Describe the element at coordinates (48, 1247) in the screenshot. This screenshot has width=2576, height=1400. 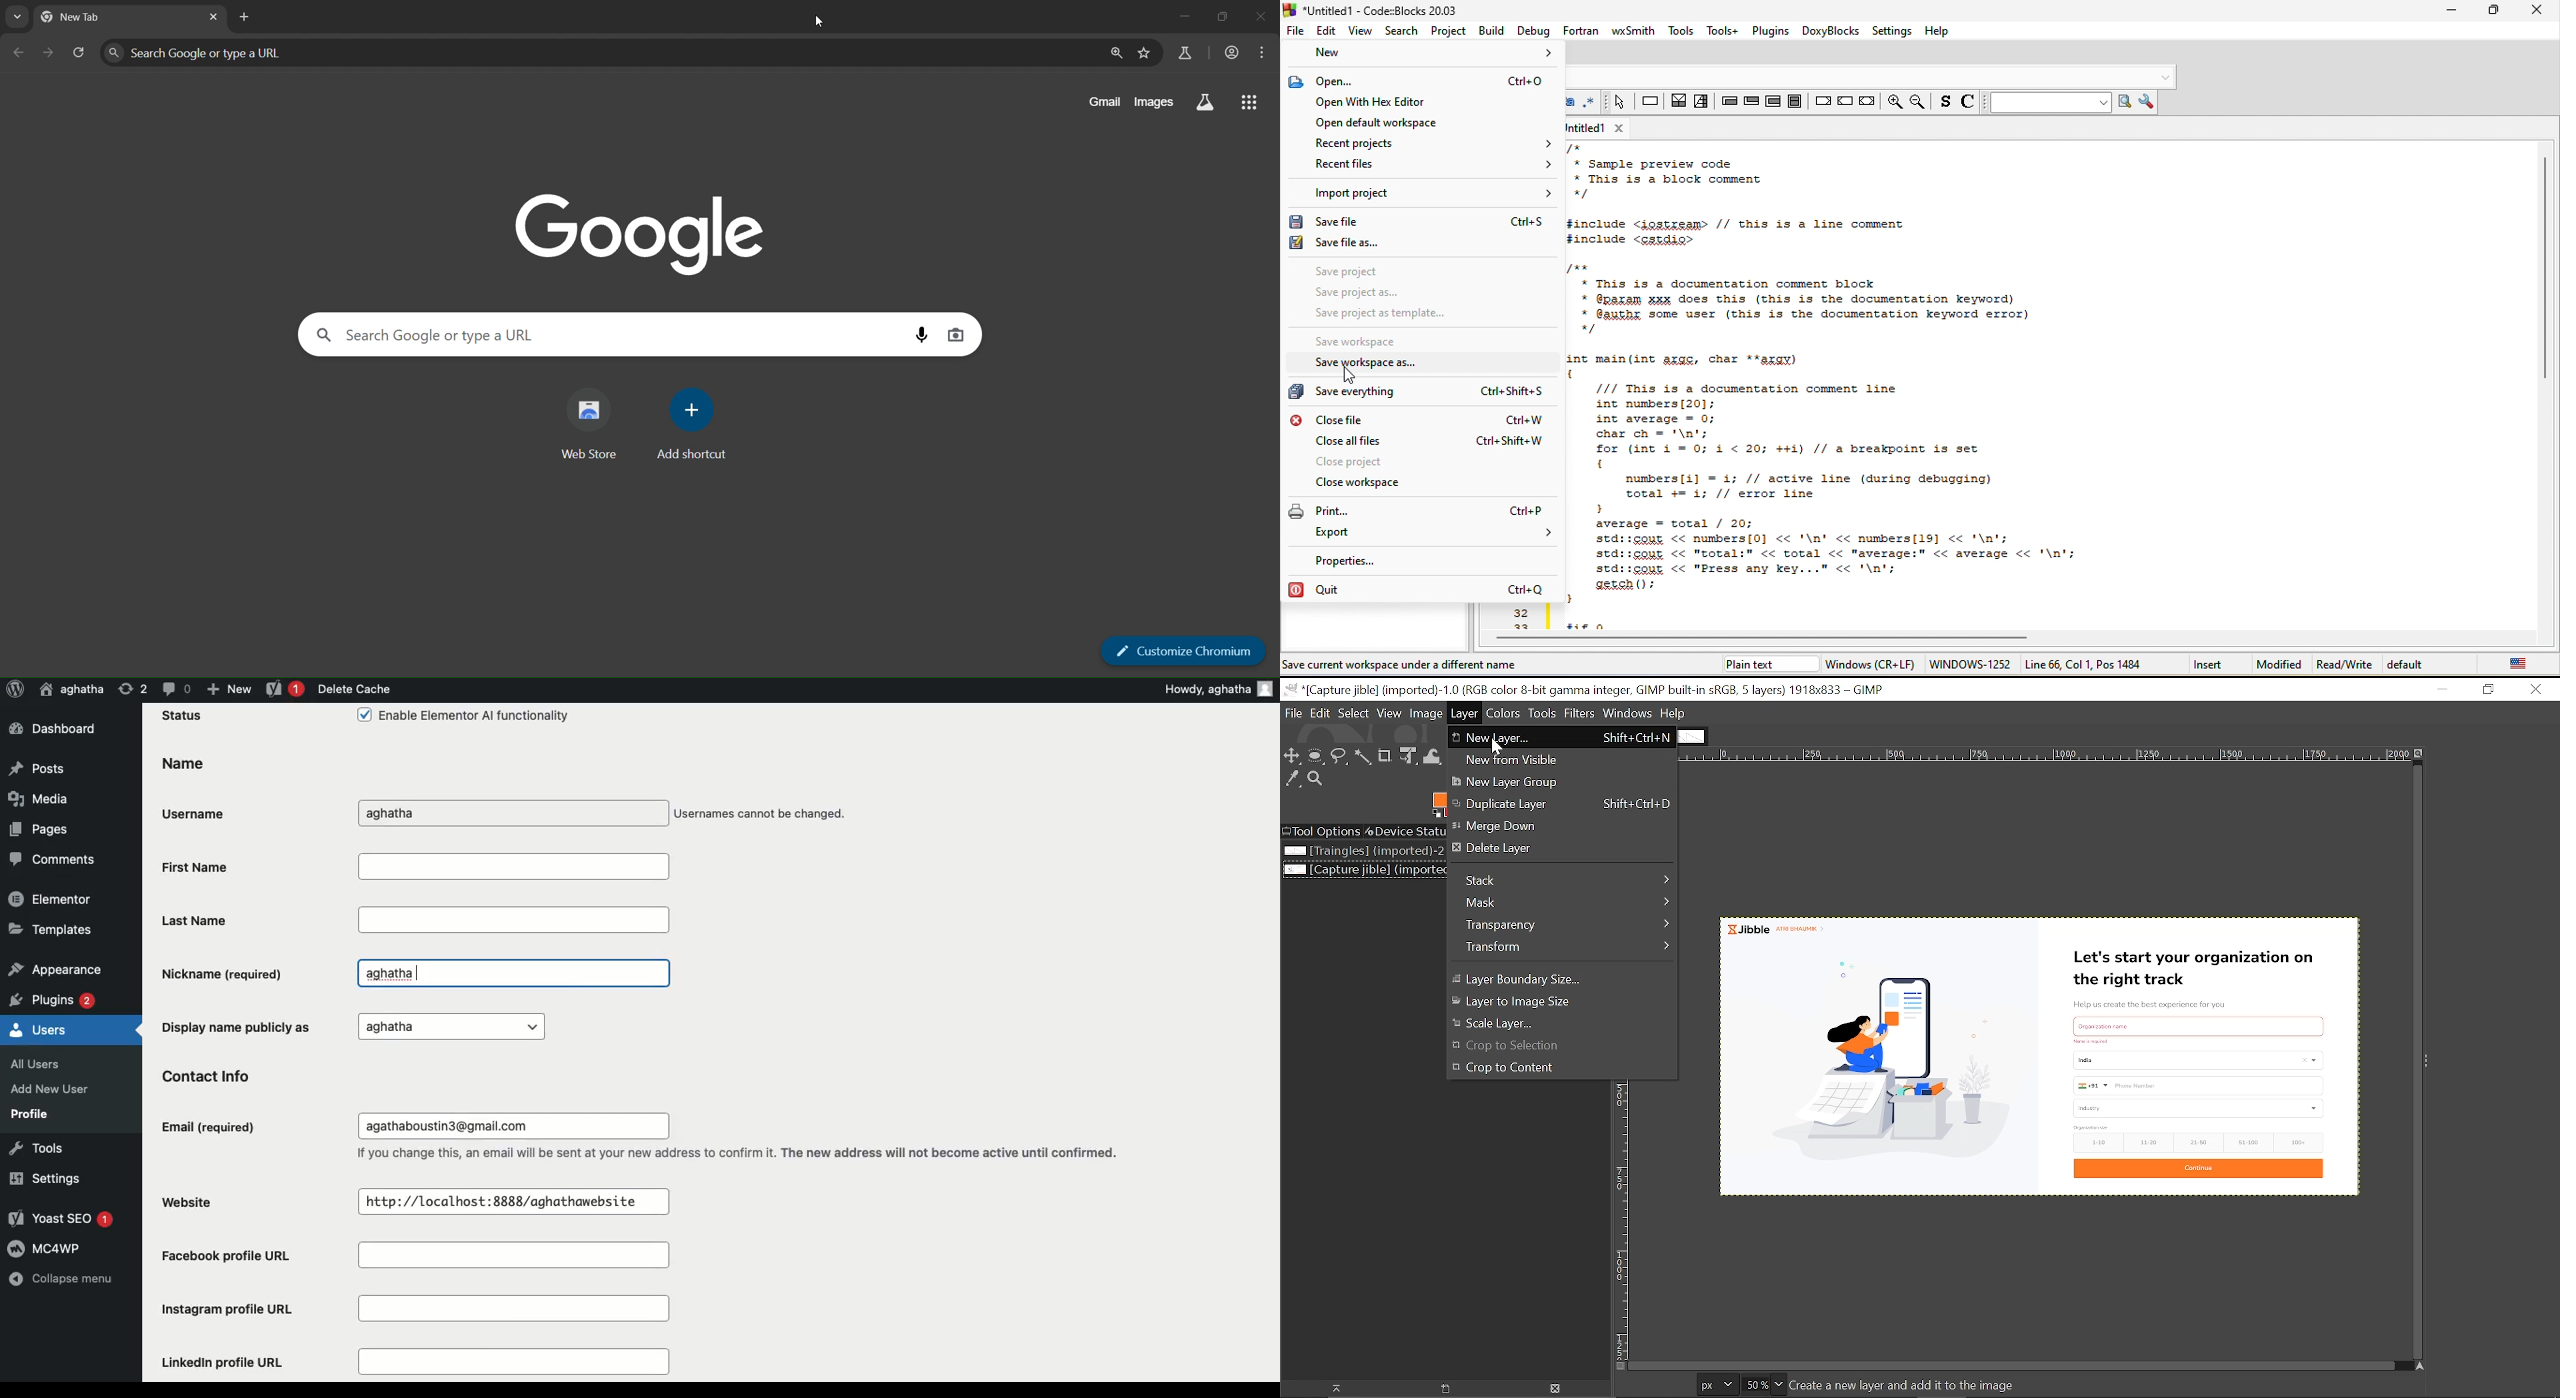
I see `MC4WP` at that location.